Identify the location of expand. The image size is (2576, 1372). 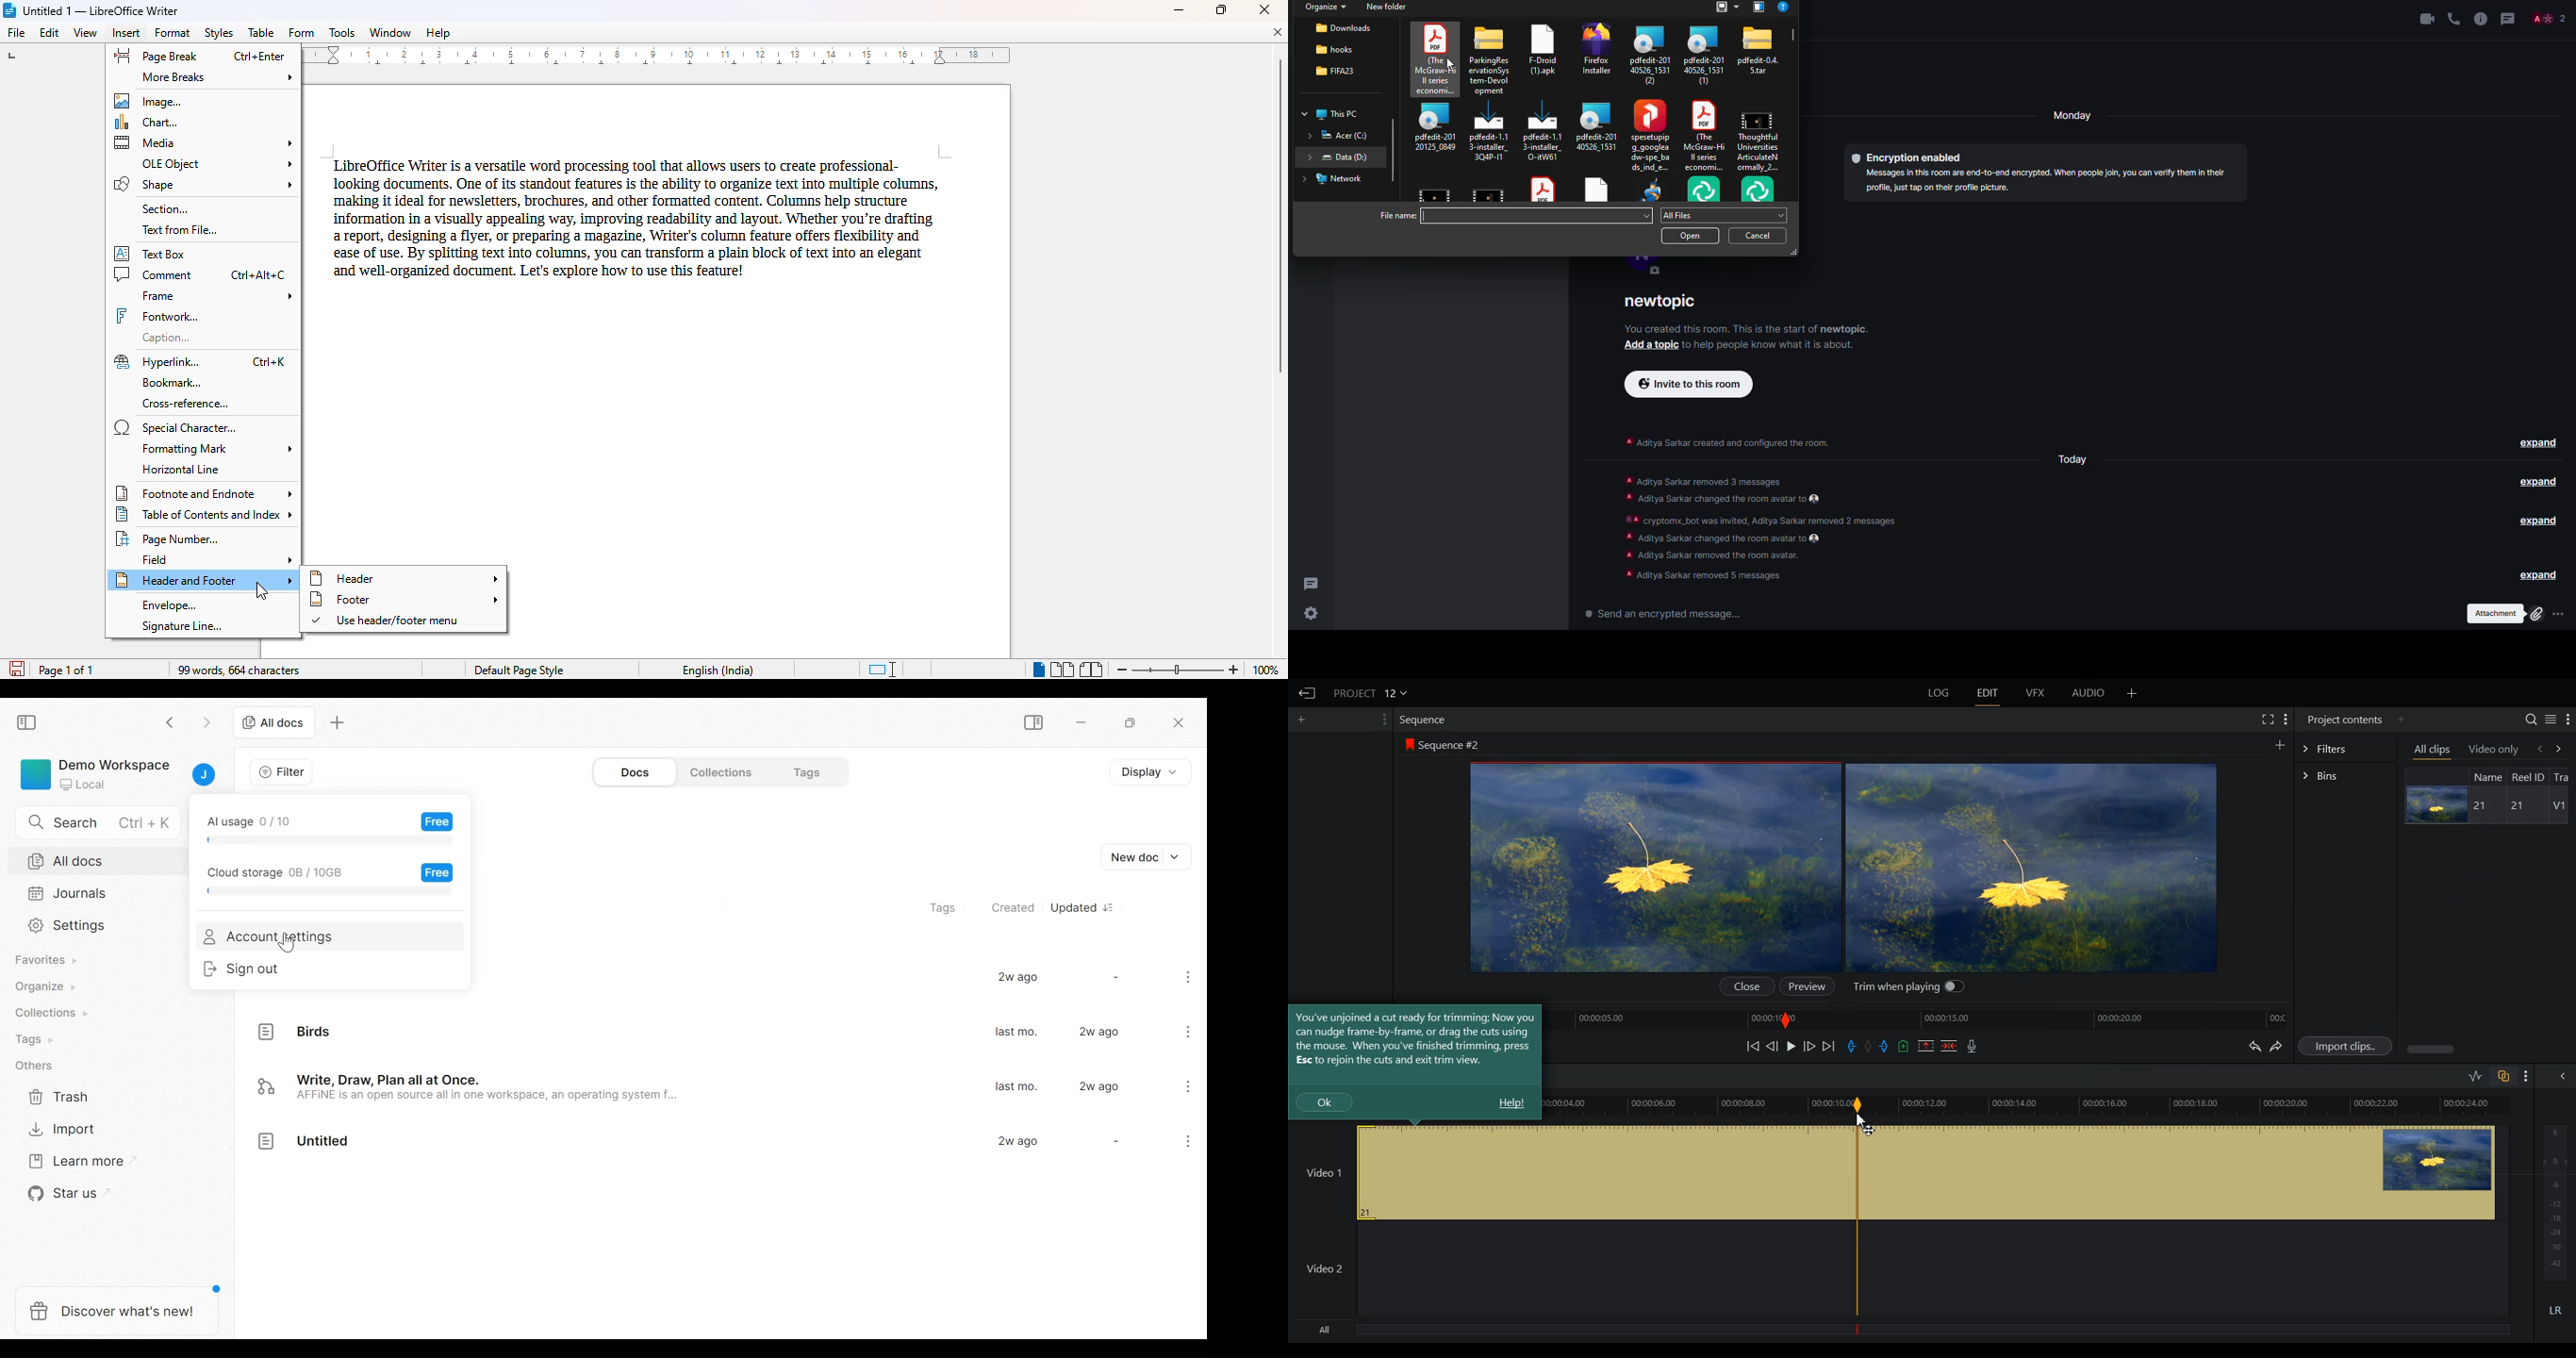
(2537, 521).